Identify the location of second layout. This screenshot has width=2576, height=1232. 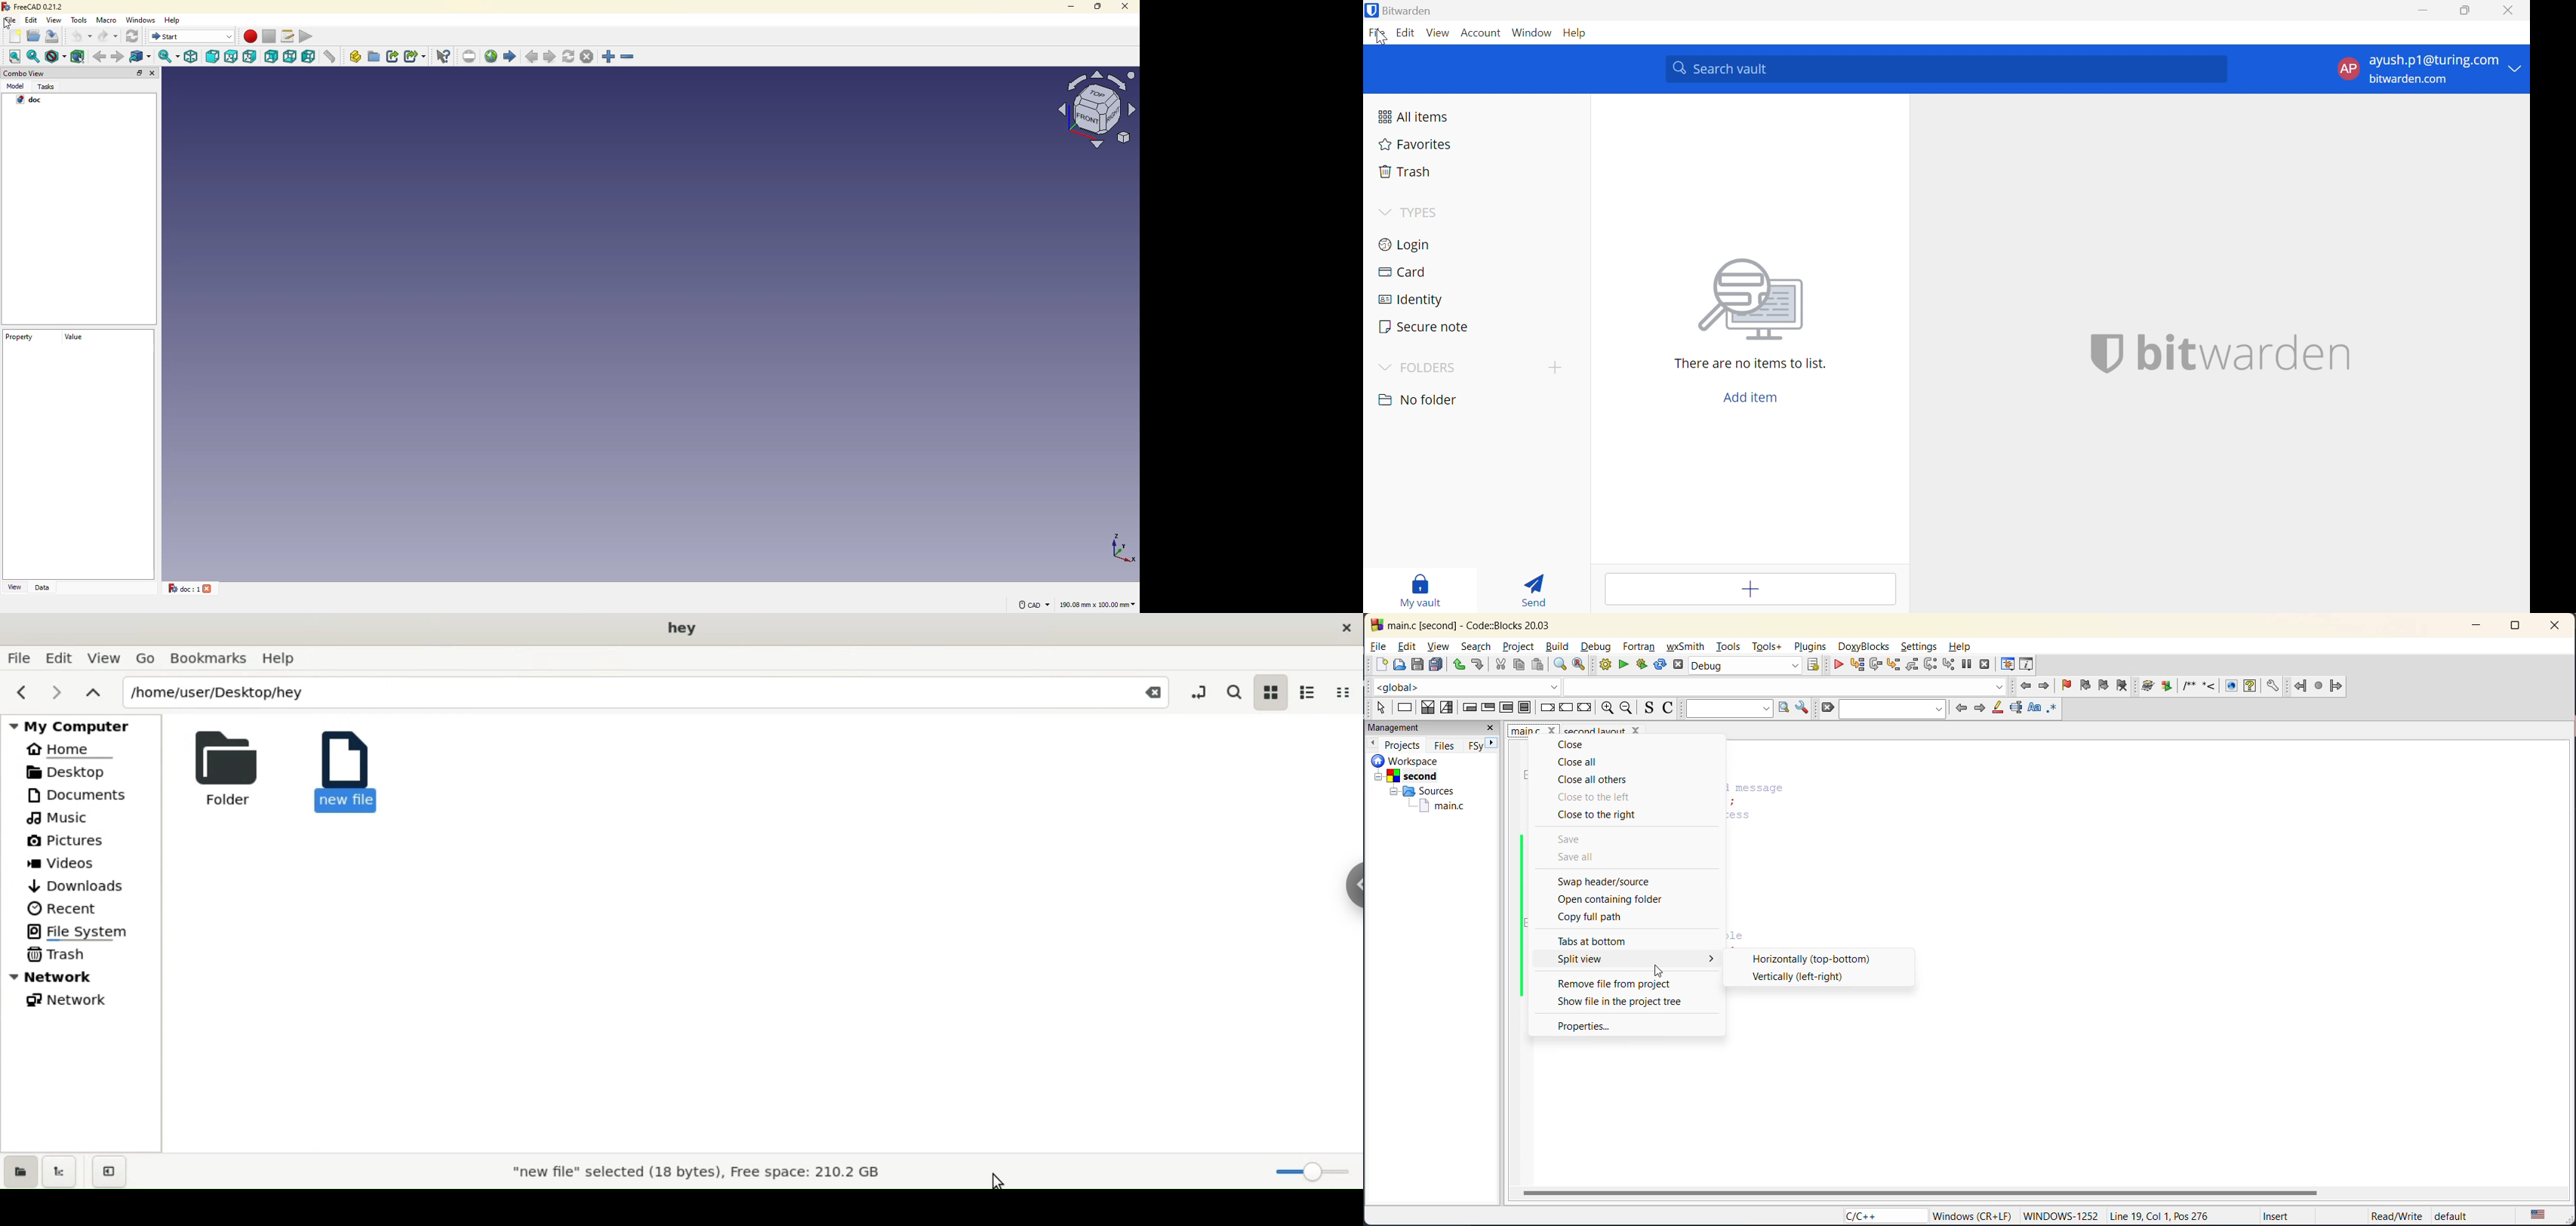
(1614, 729).